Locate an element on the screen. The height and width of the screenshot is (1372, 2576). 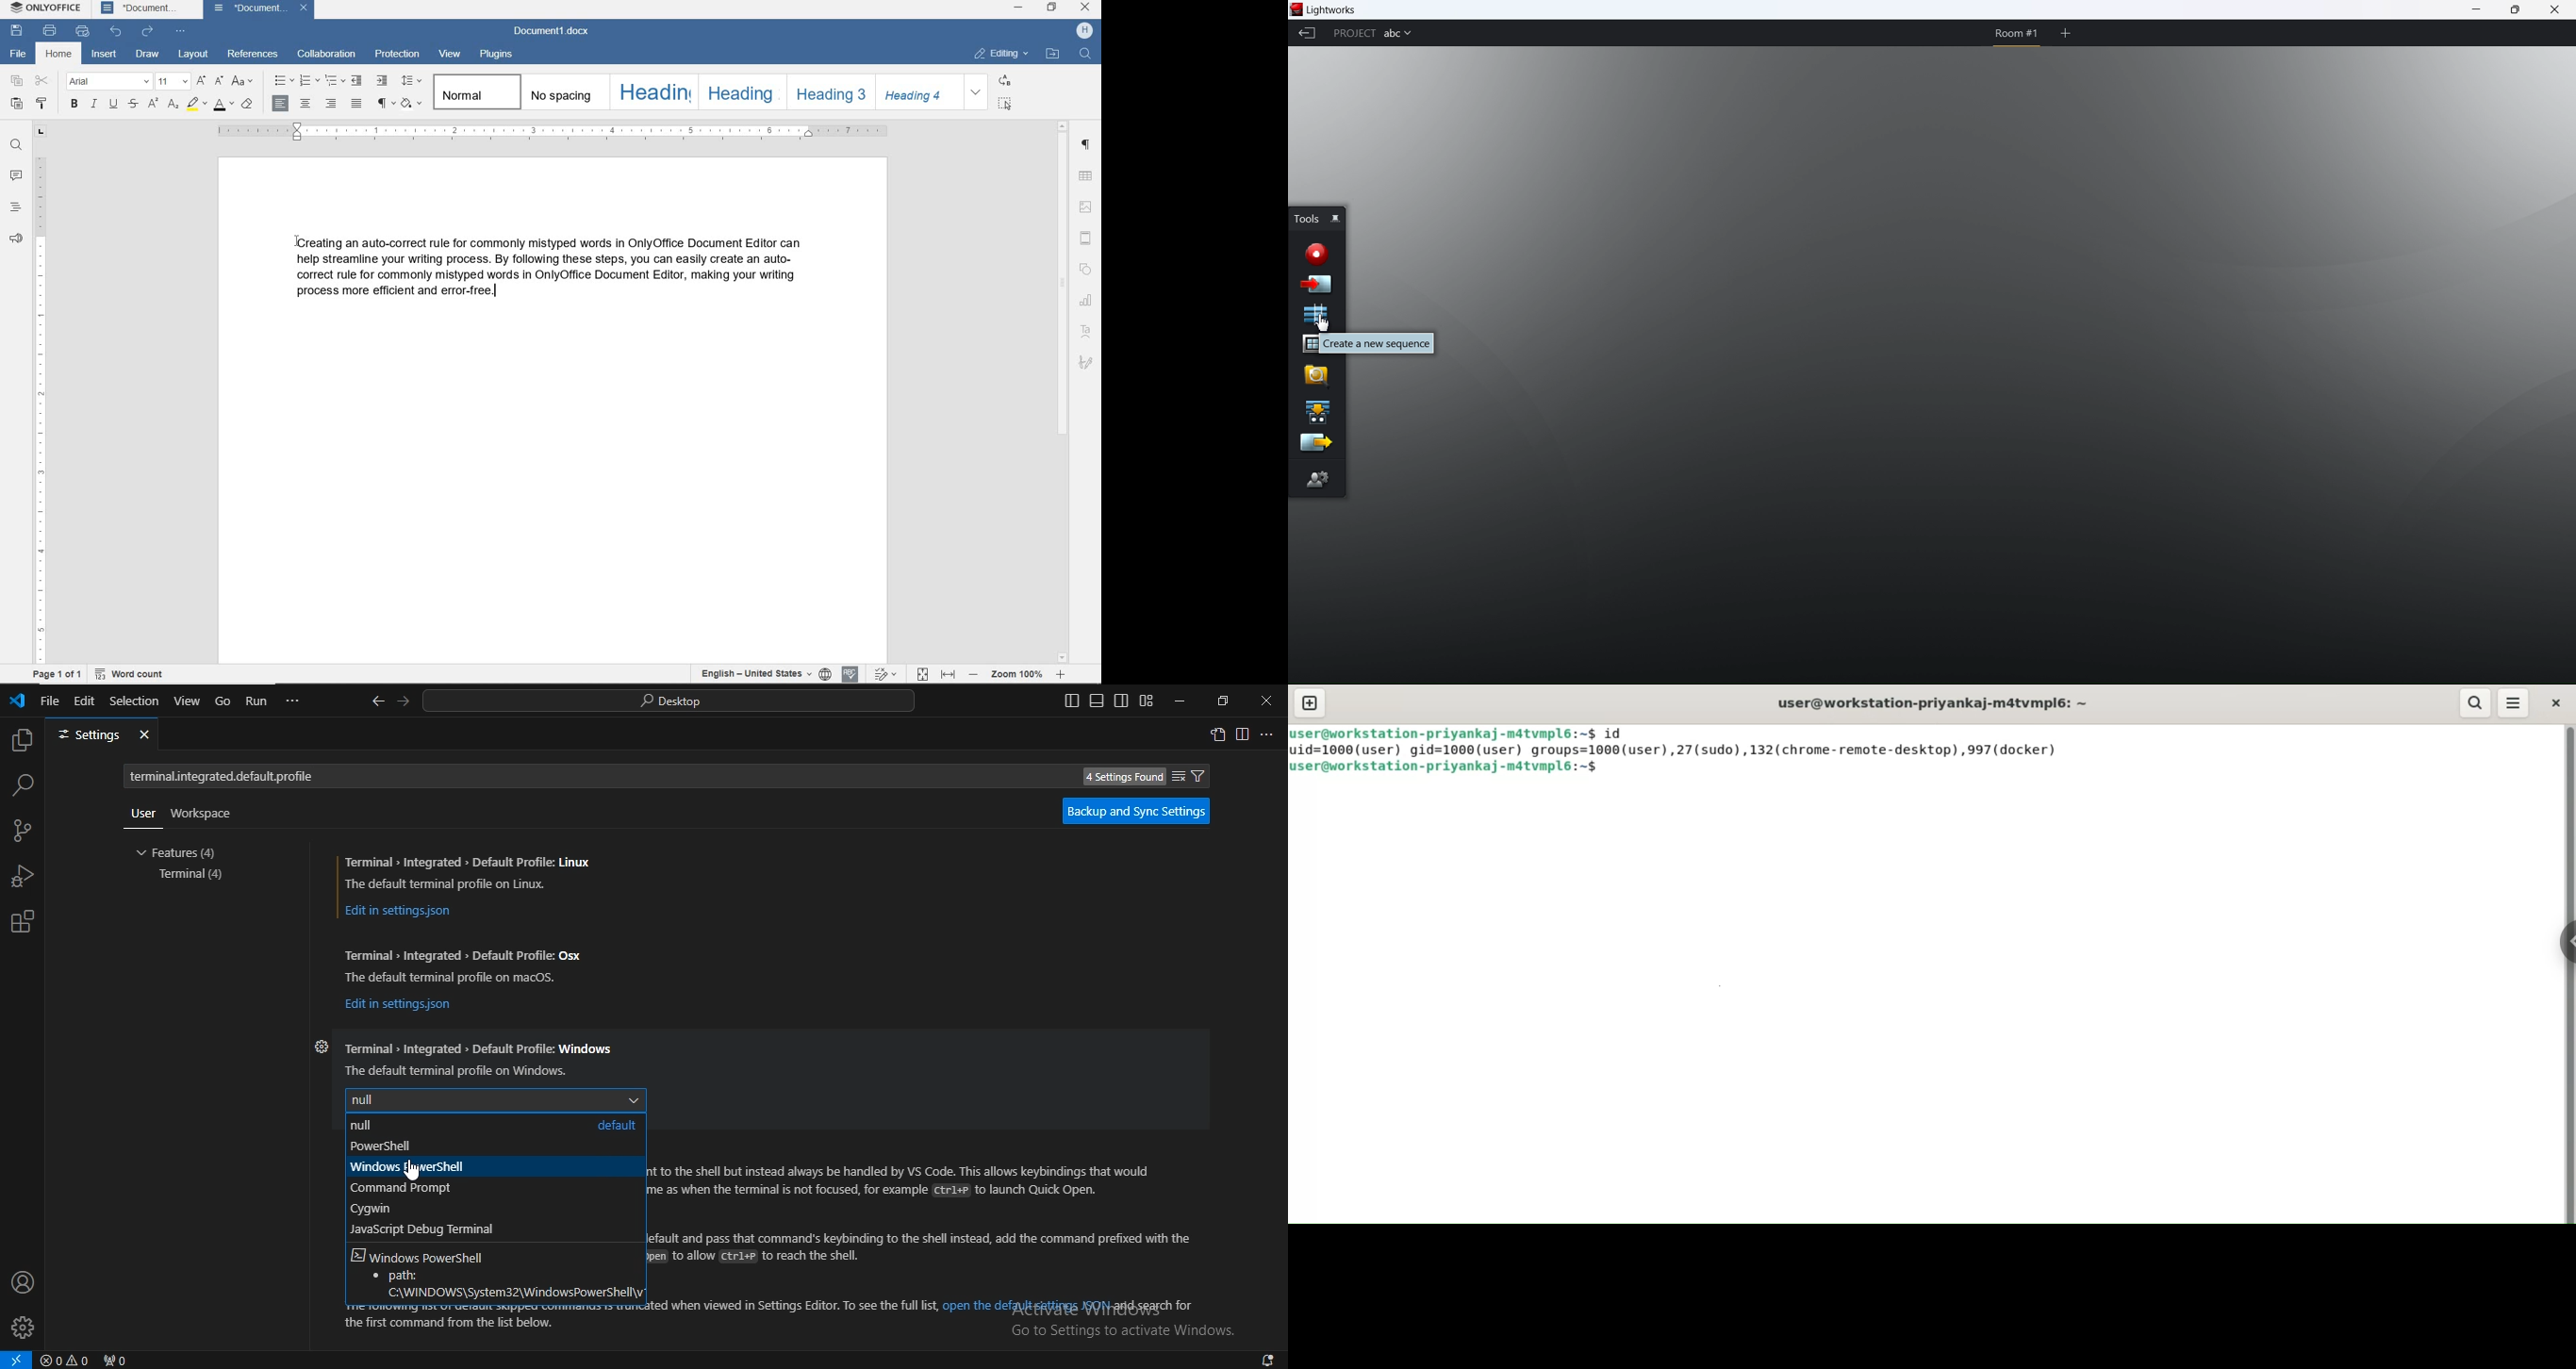
go back is located at coordinates (379, 702).